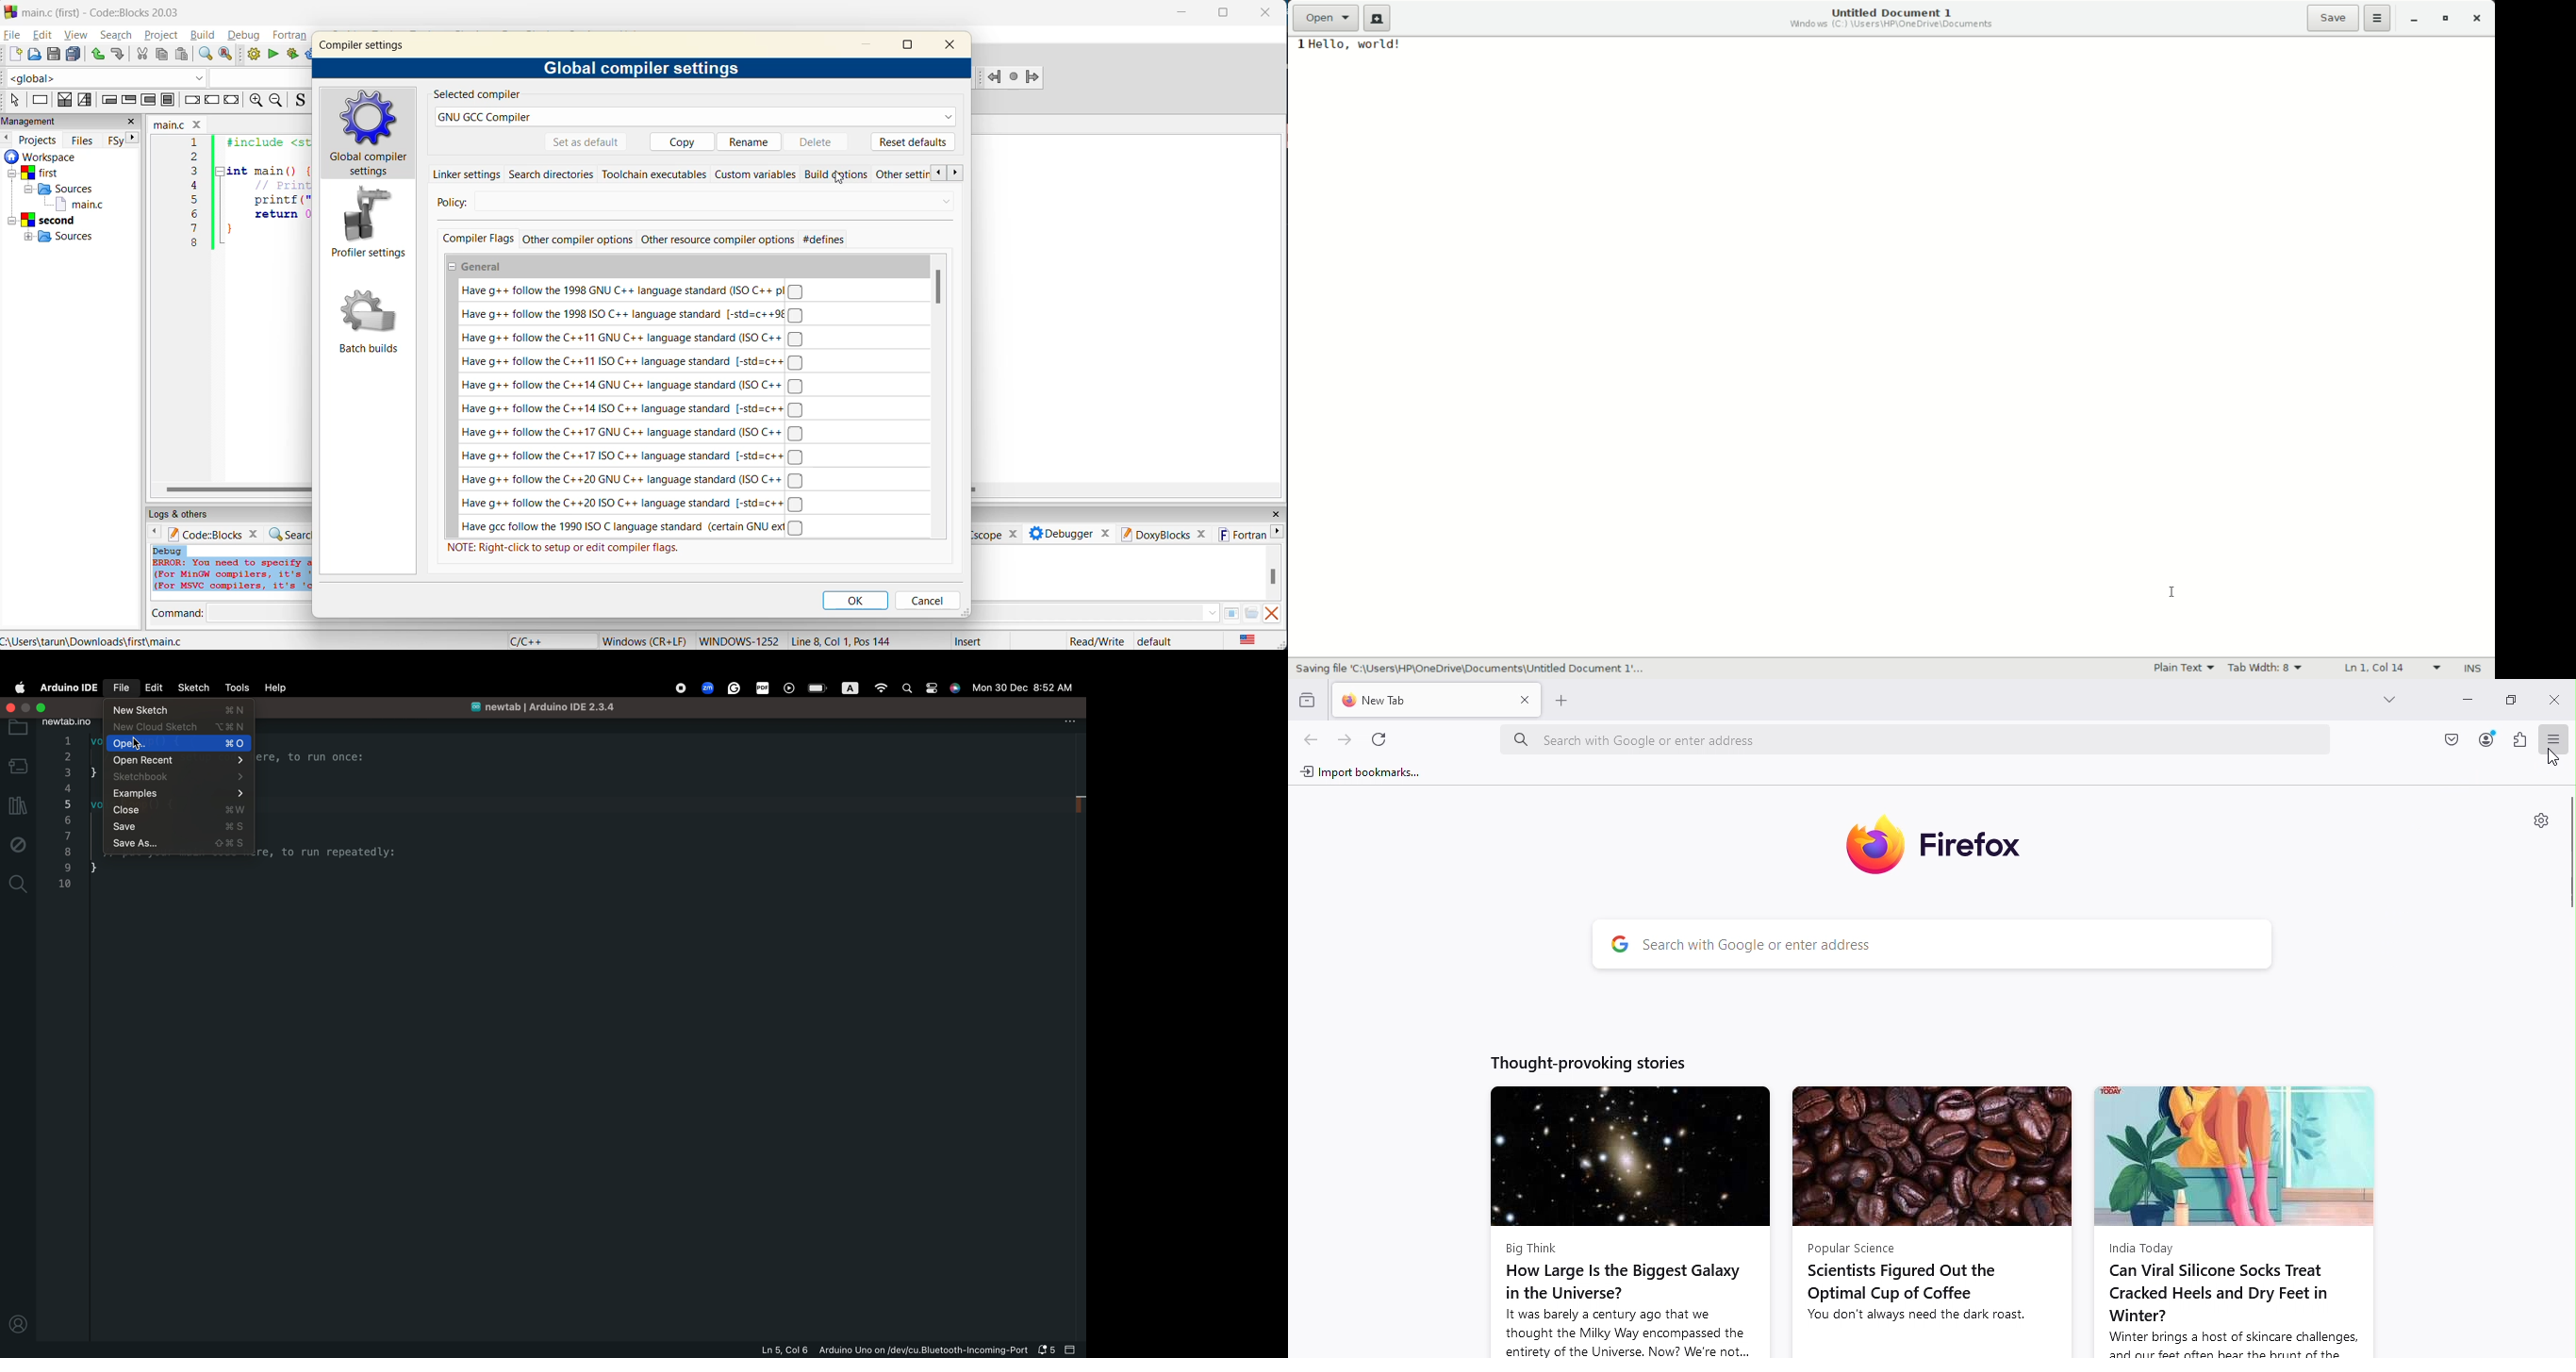  What do you see at coordinates (227, 56) in the screenshot?
I see `replace` at bounding box center [227, 56].